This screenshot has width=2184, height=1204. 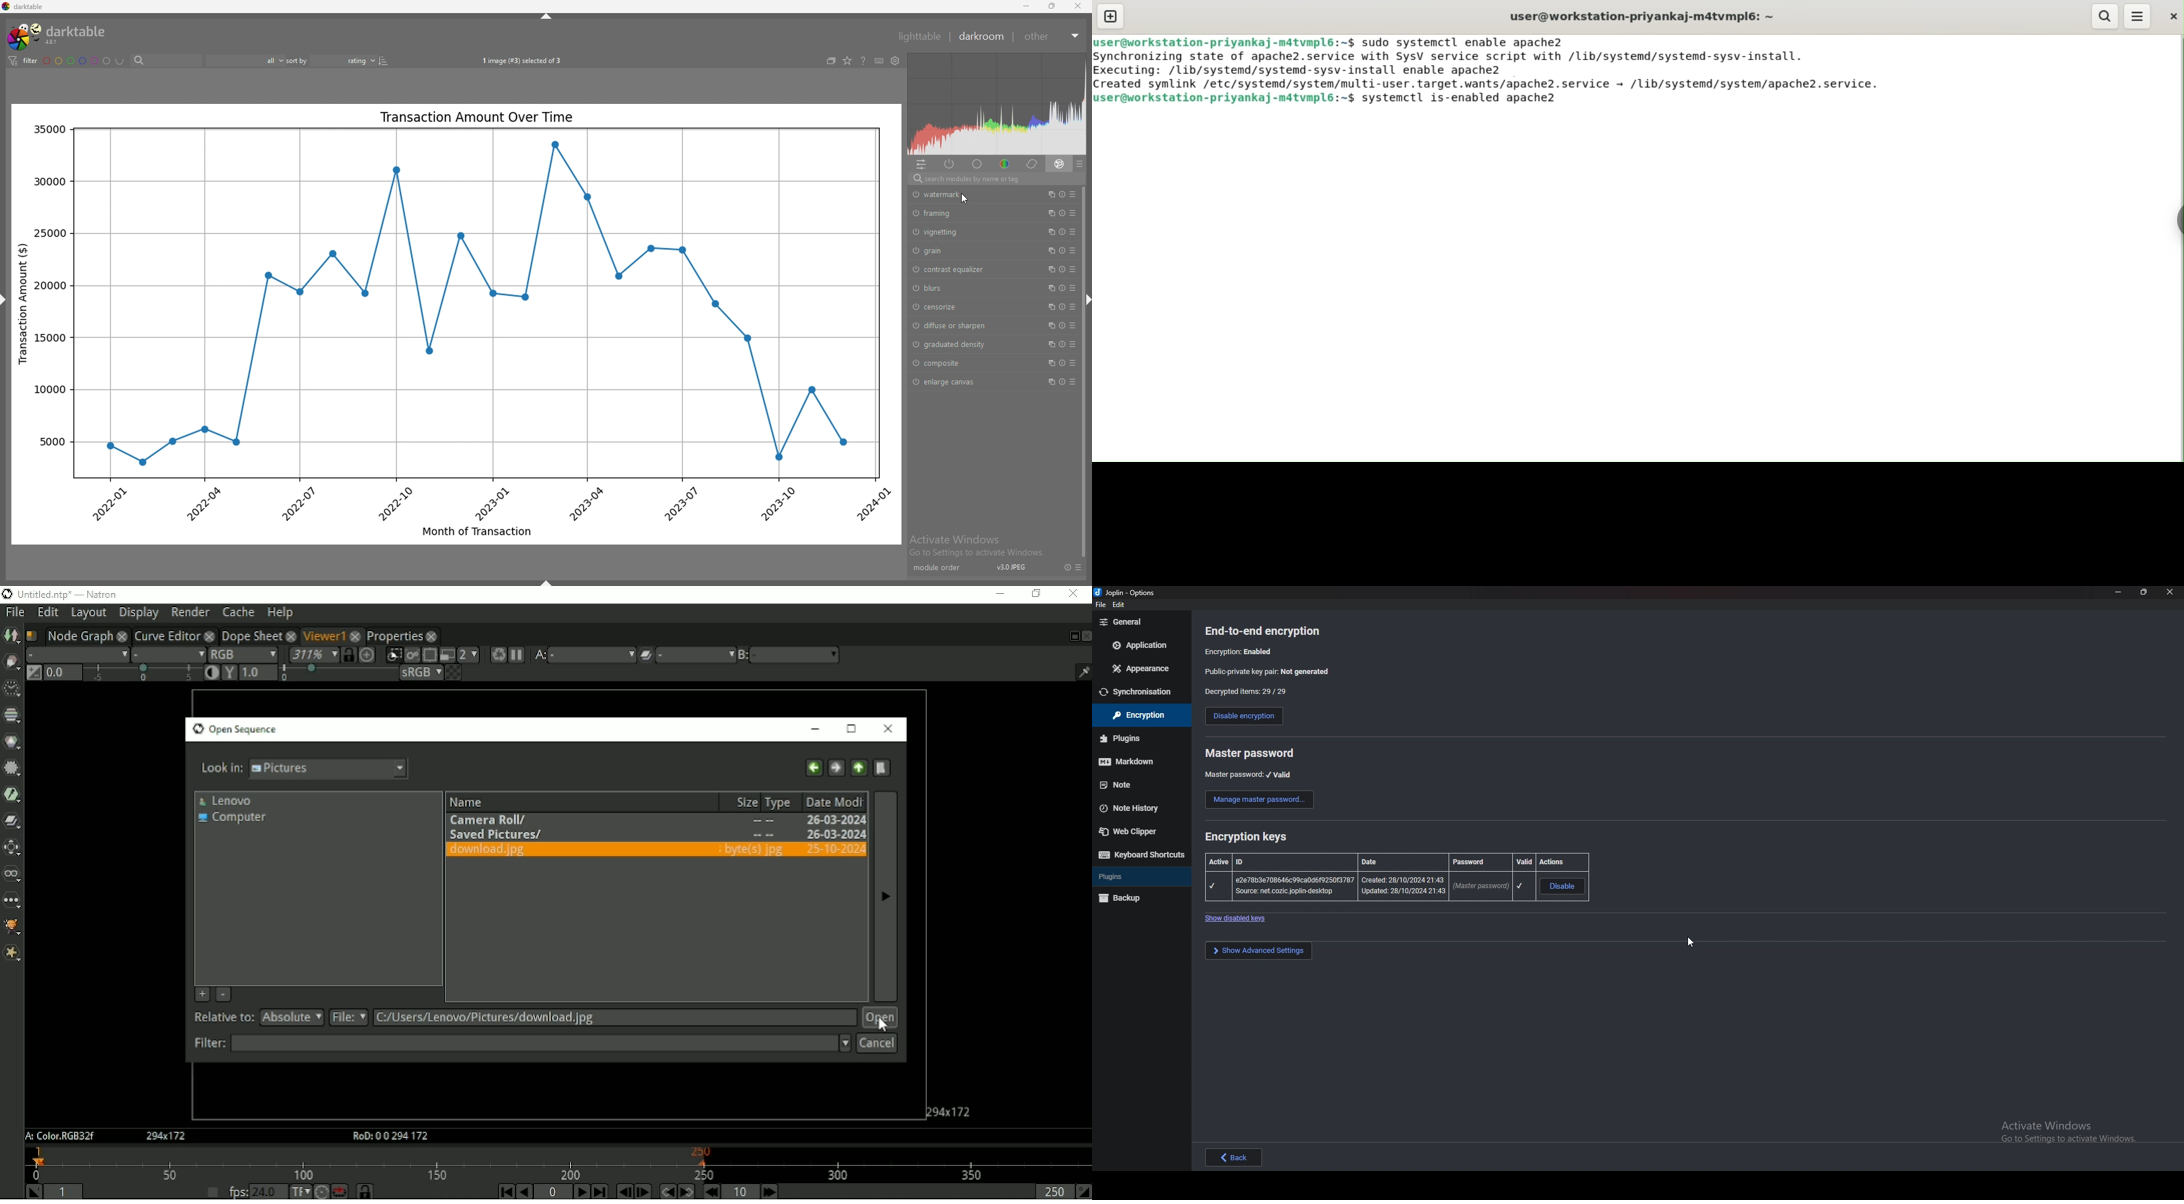 What do you see at coordinates (2074, 1133) in the screenshot?
I see `` at bounding box center [2074, 1133].